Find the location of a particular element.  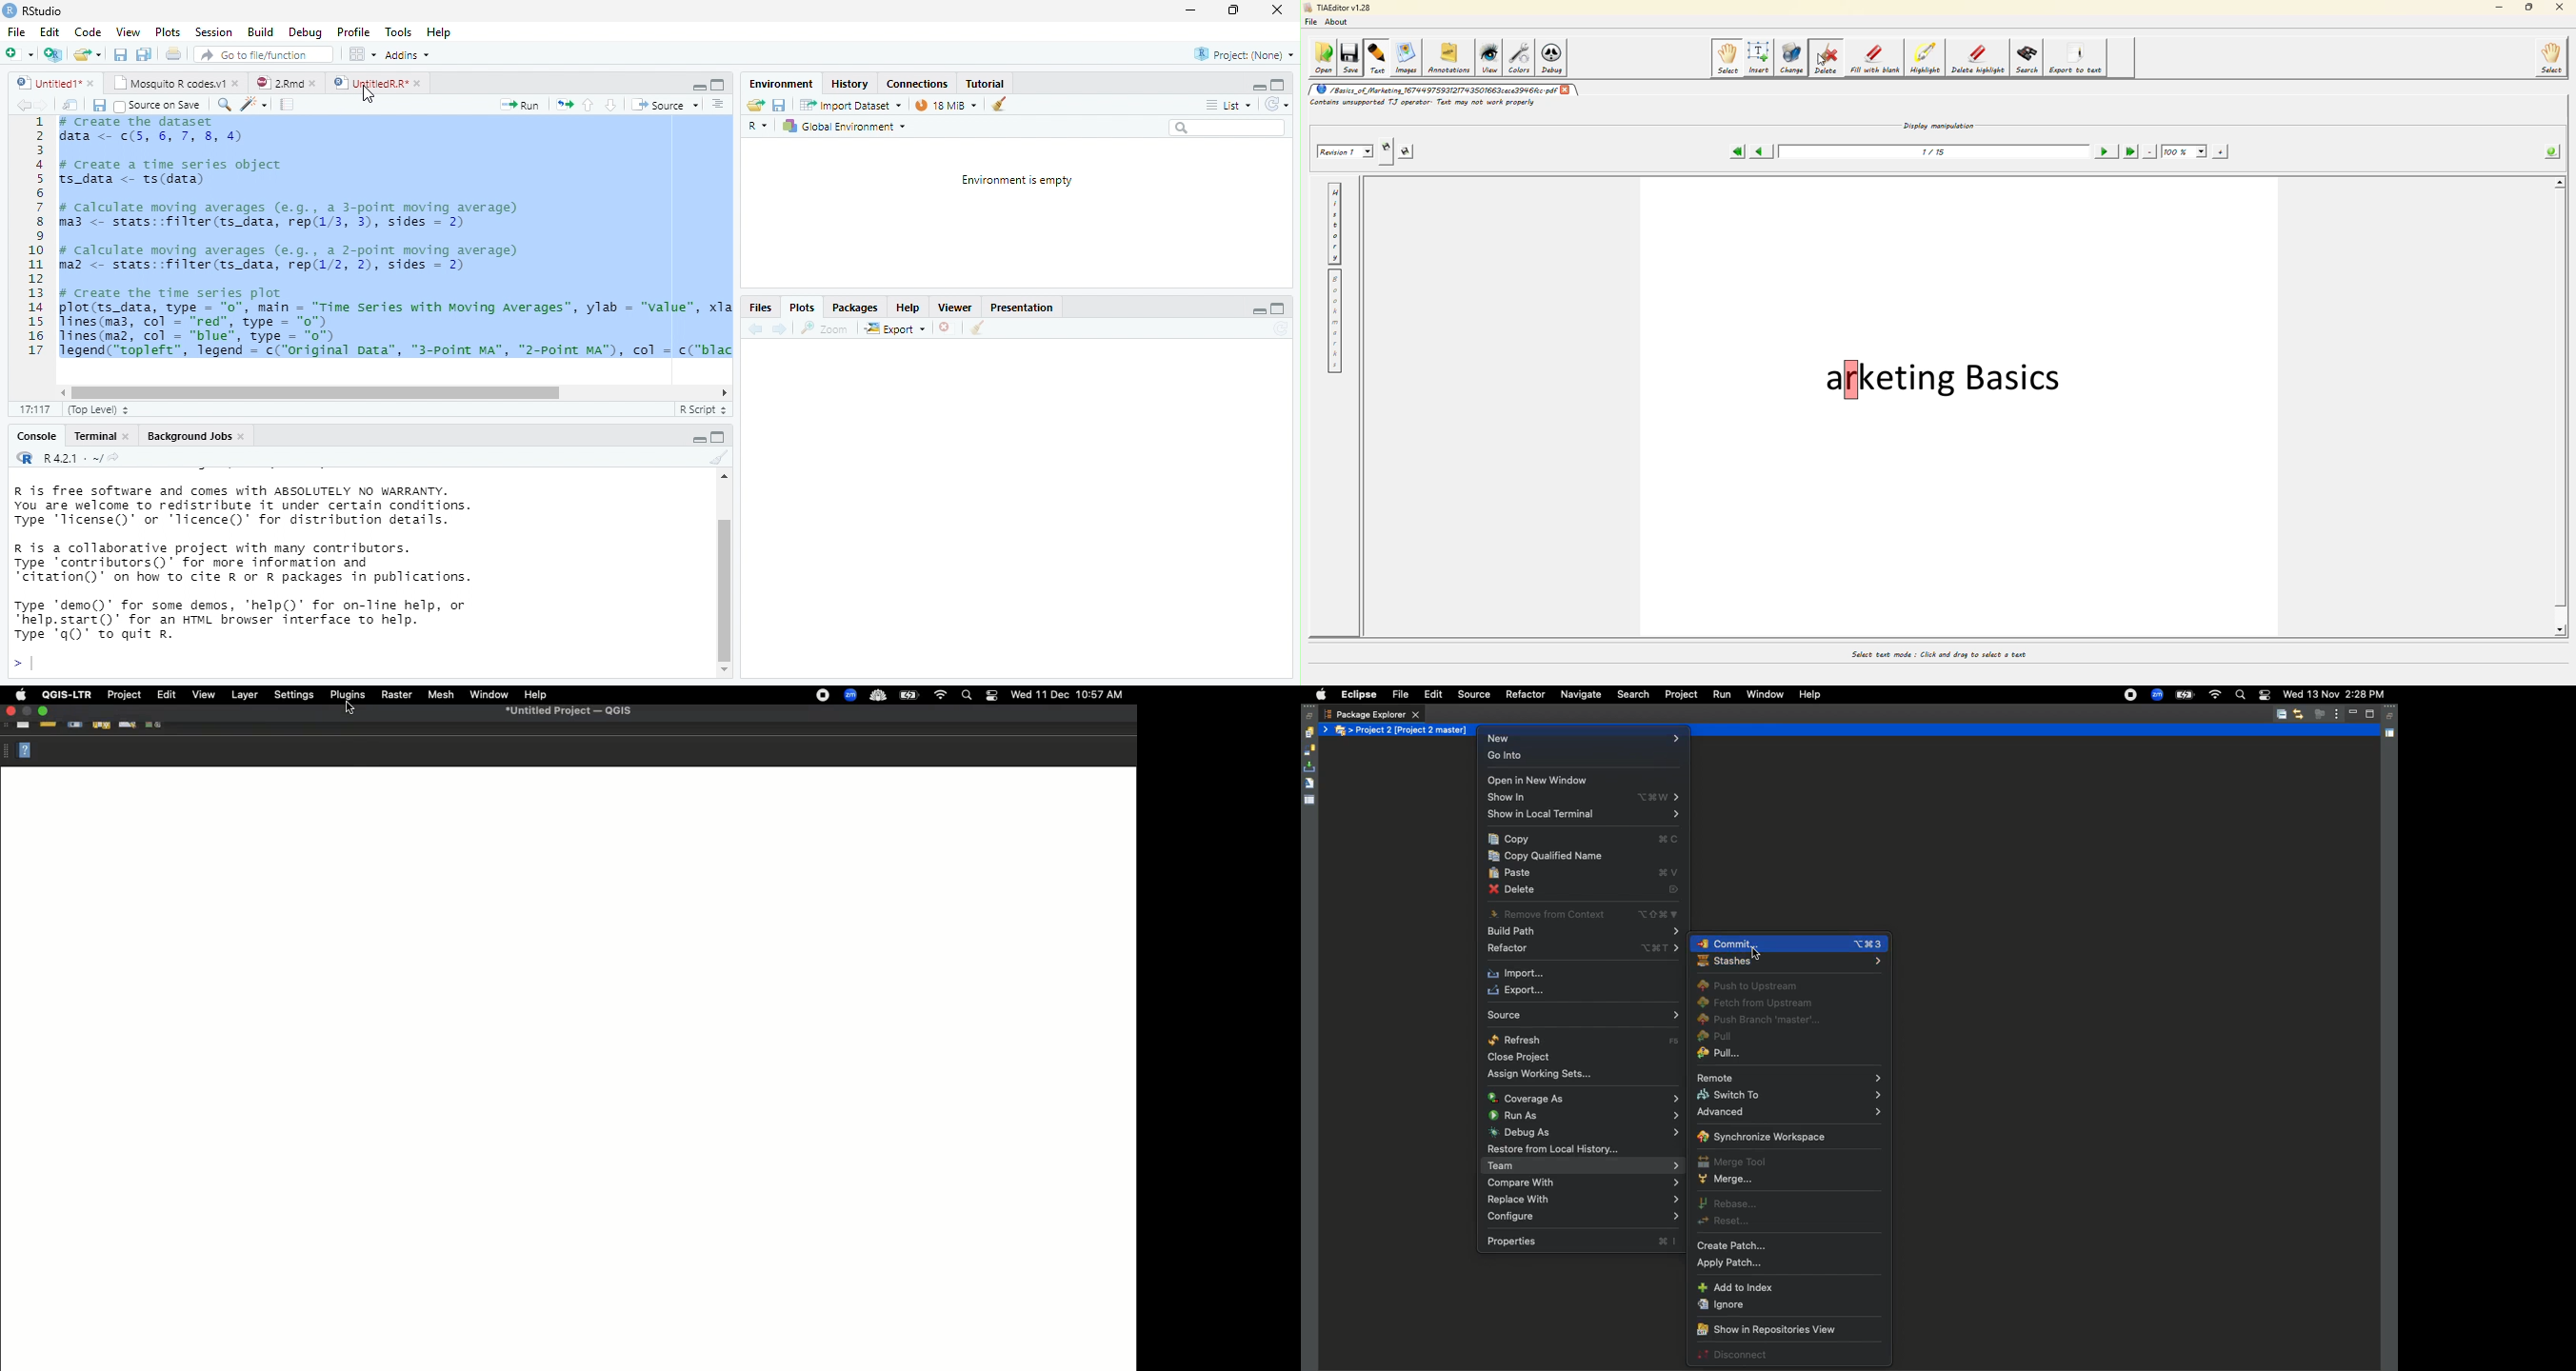

Project [Project 2 Master] is located at coordinates (1414, 730).